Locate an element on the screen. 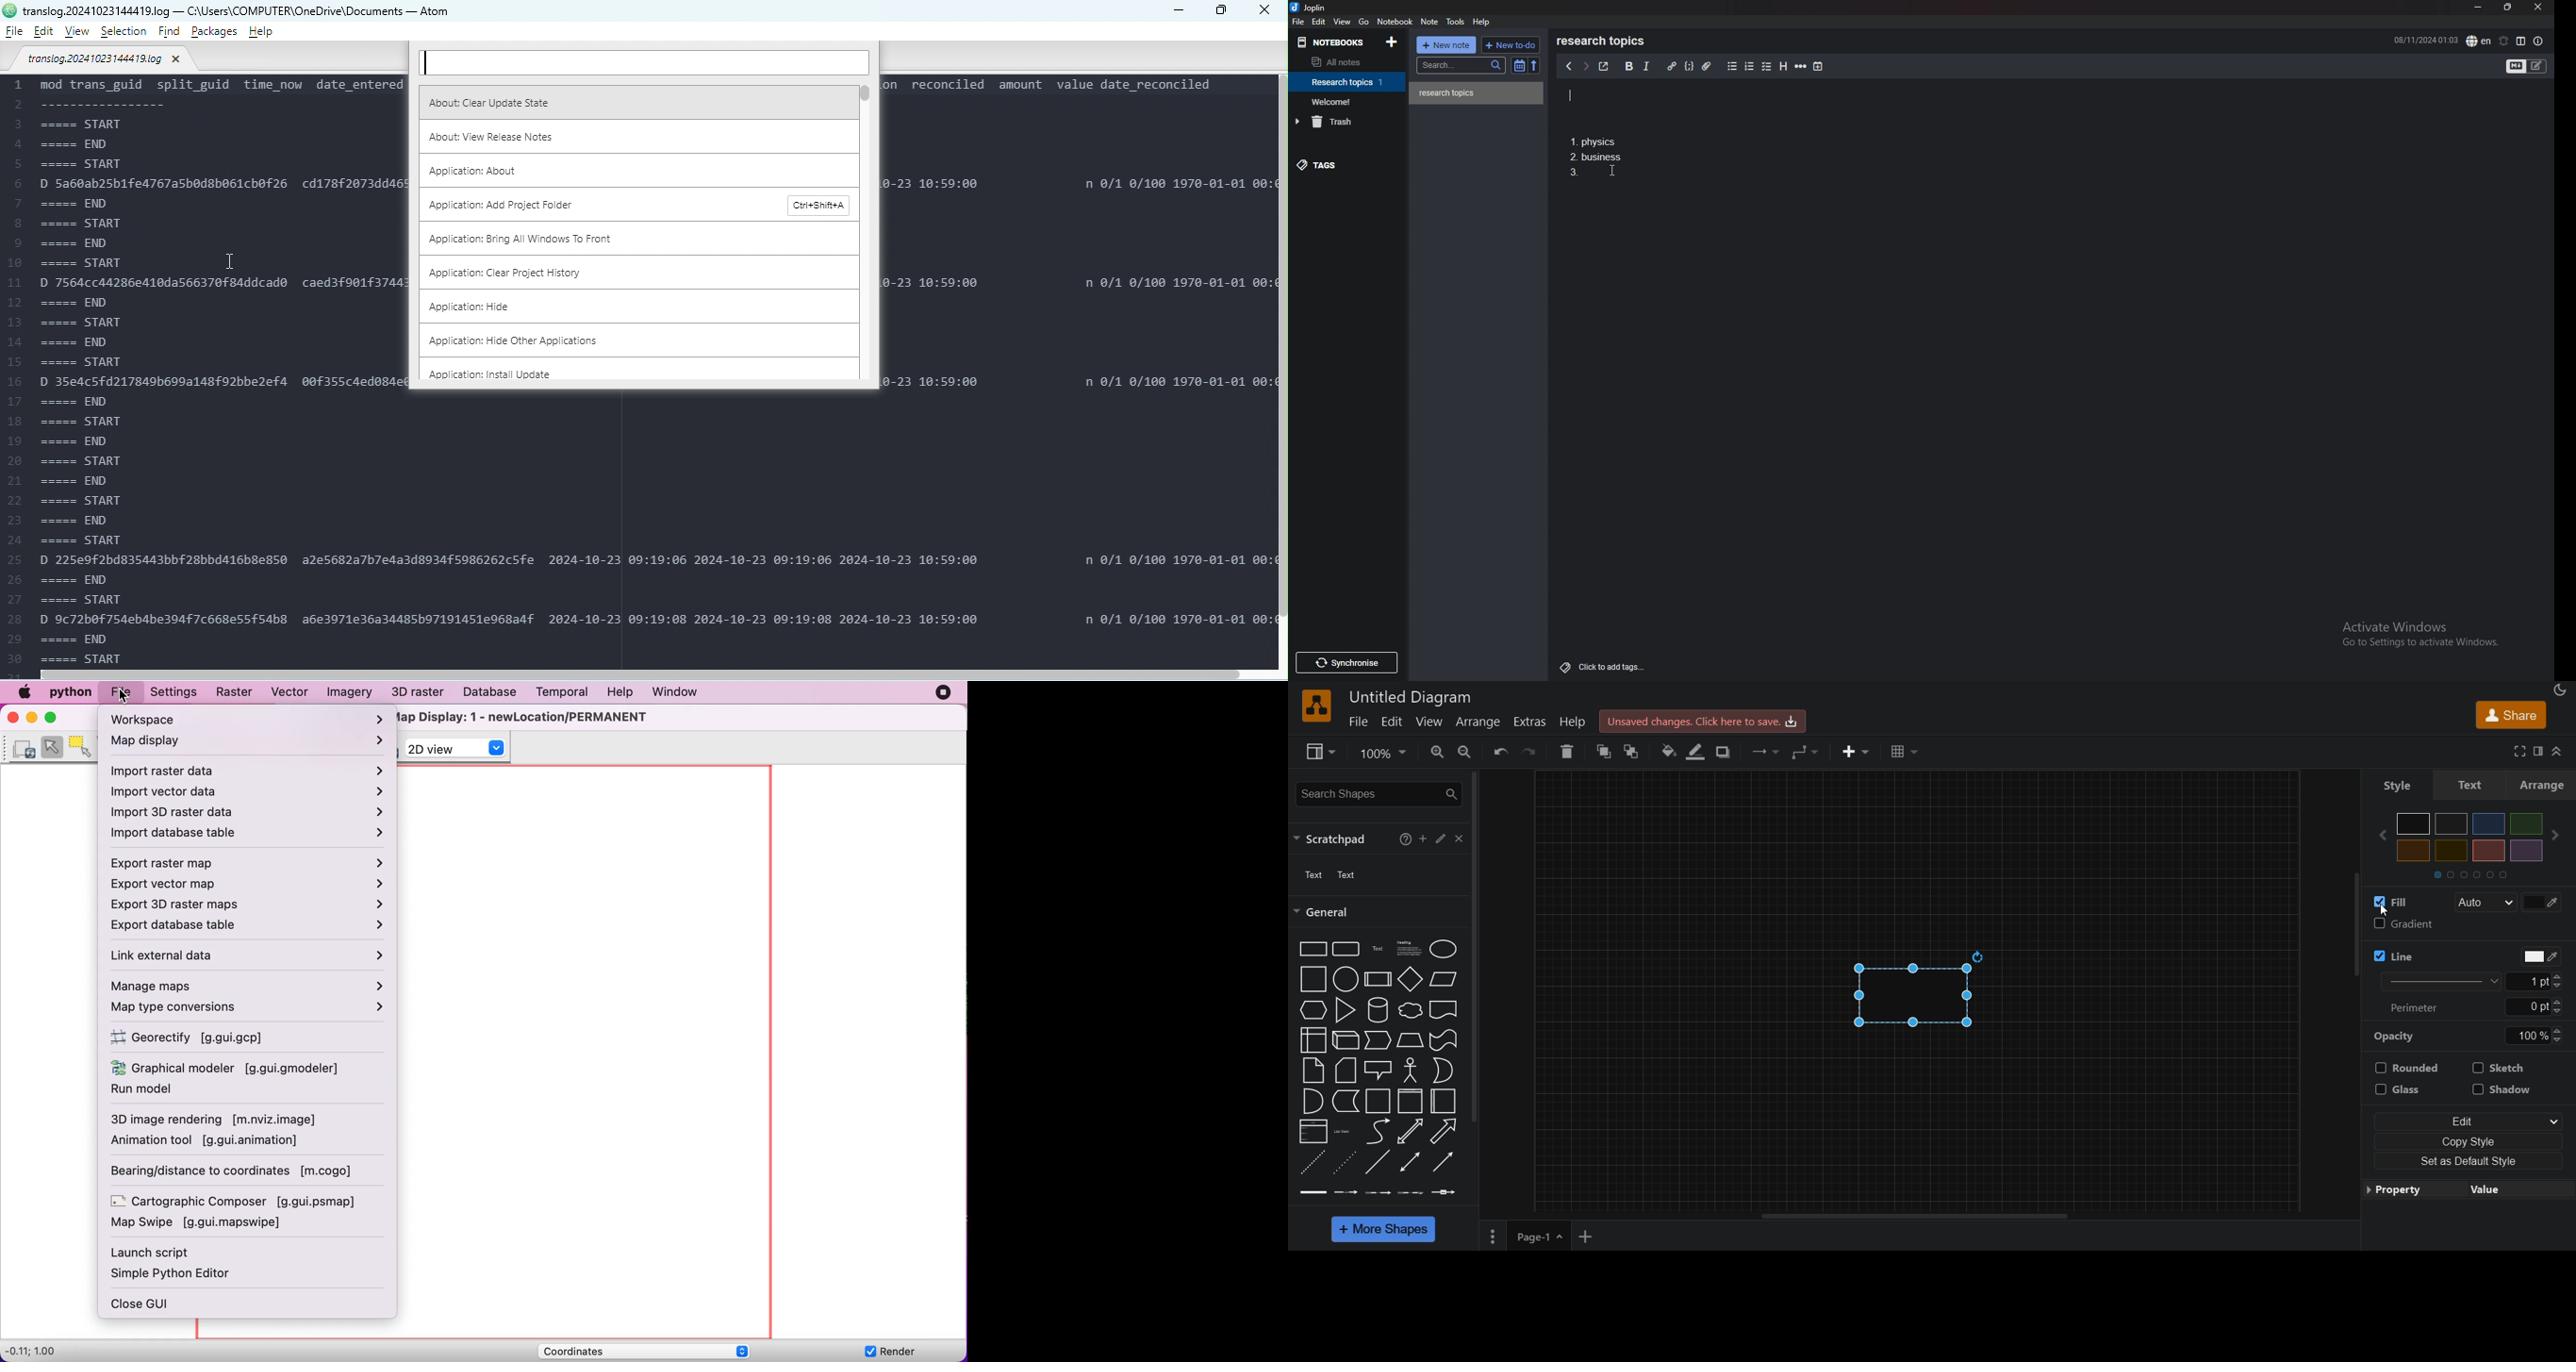  all notes is located at coordinates (1342, 63).